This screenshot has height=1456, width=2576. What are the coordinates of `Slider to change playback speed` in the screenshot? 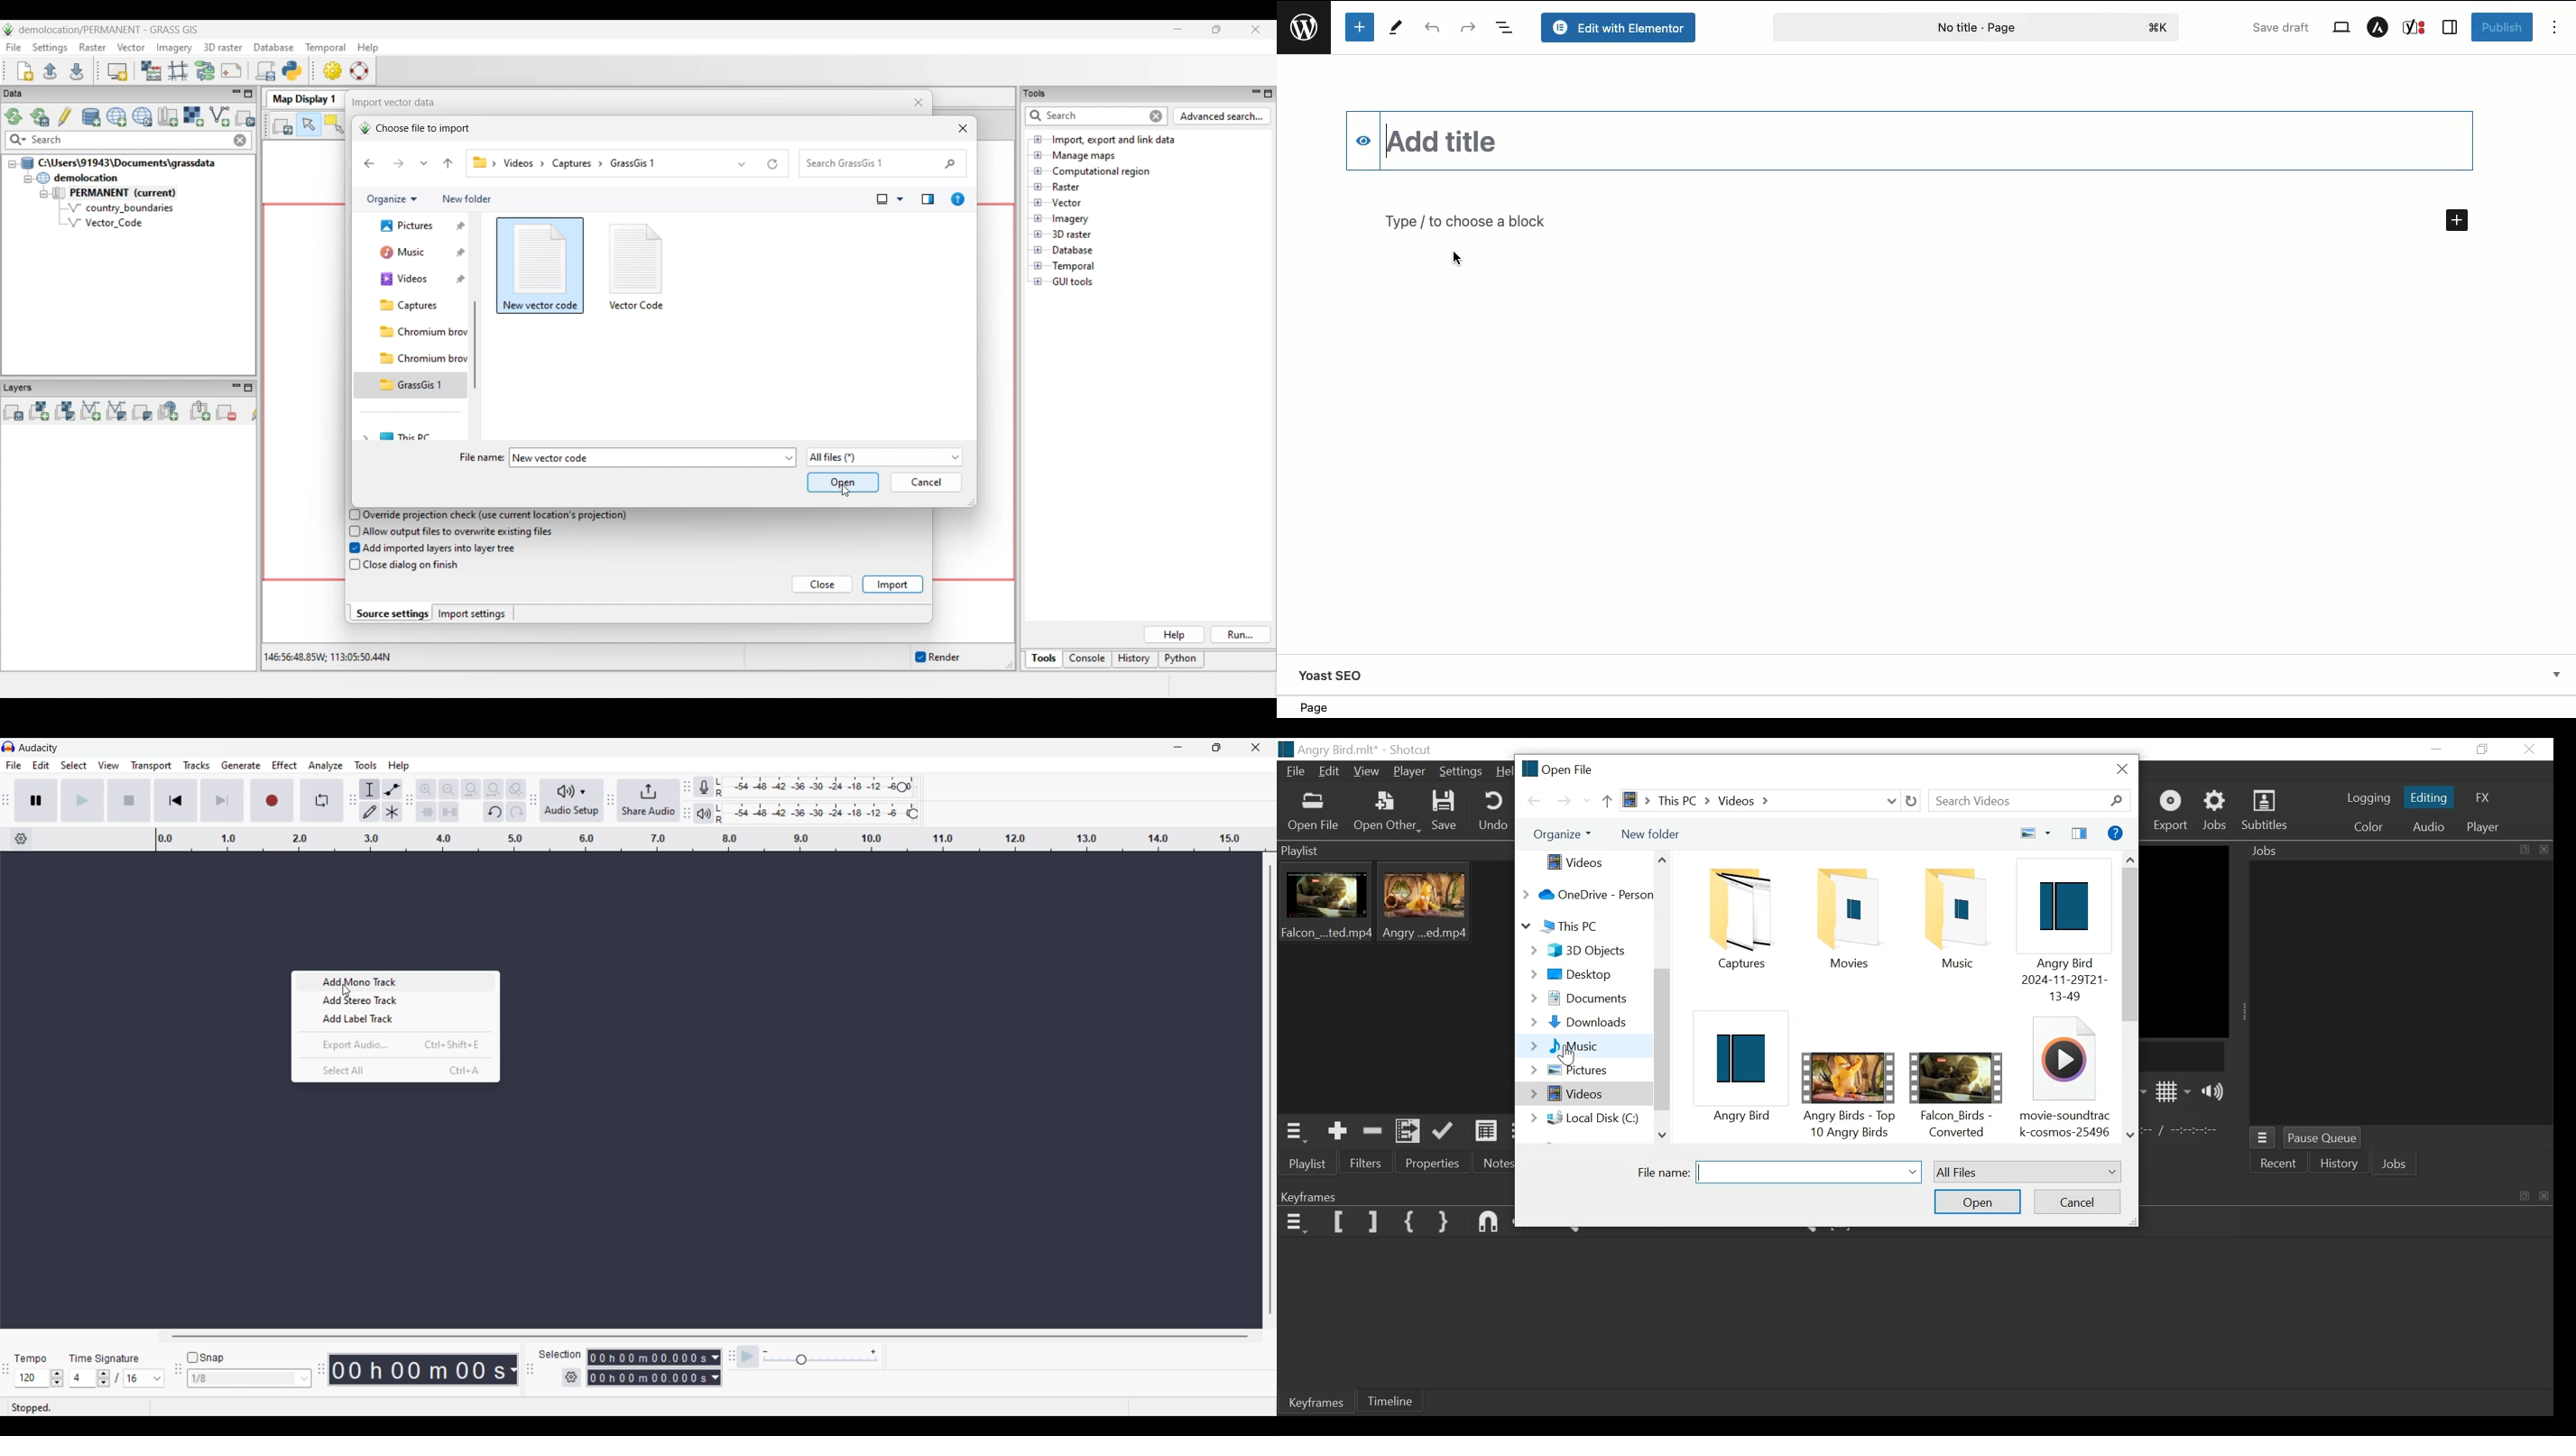 It's located at (821, 1361).